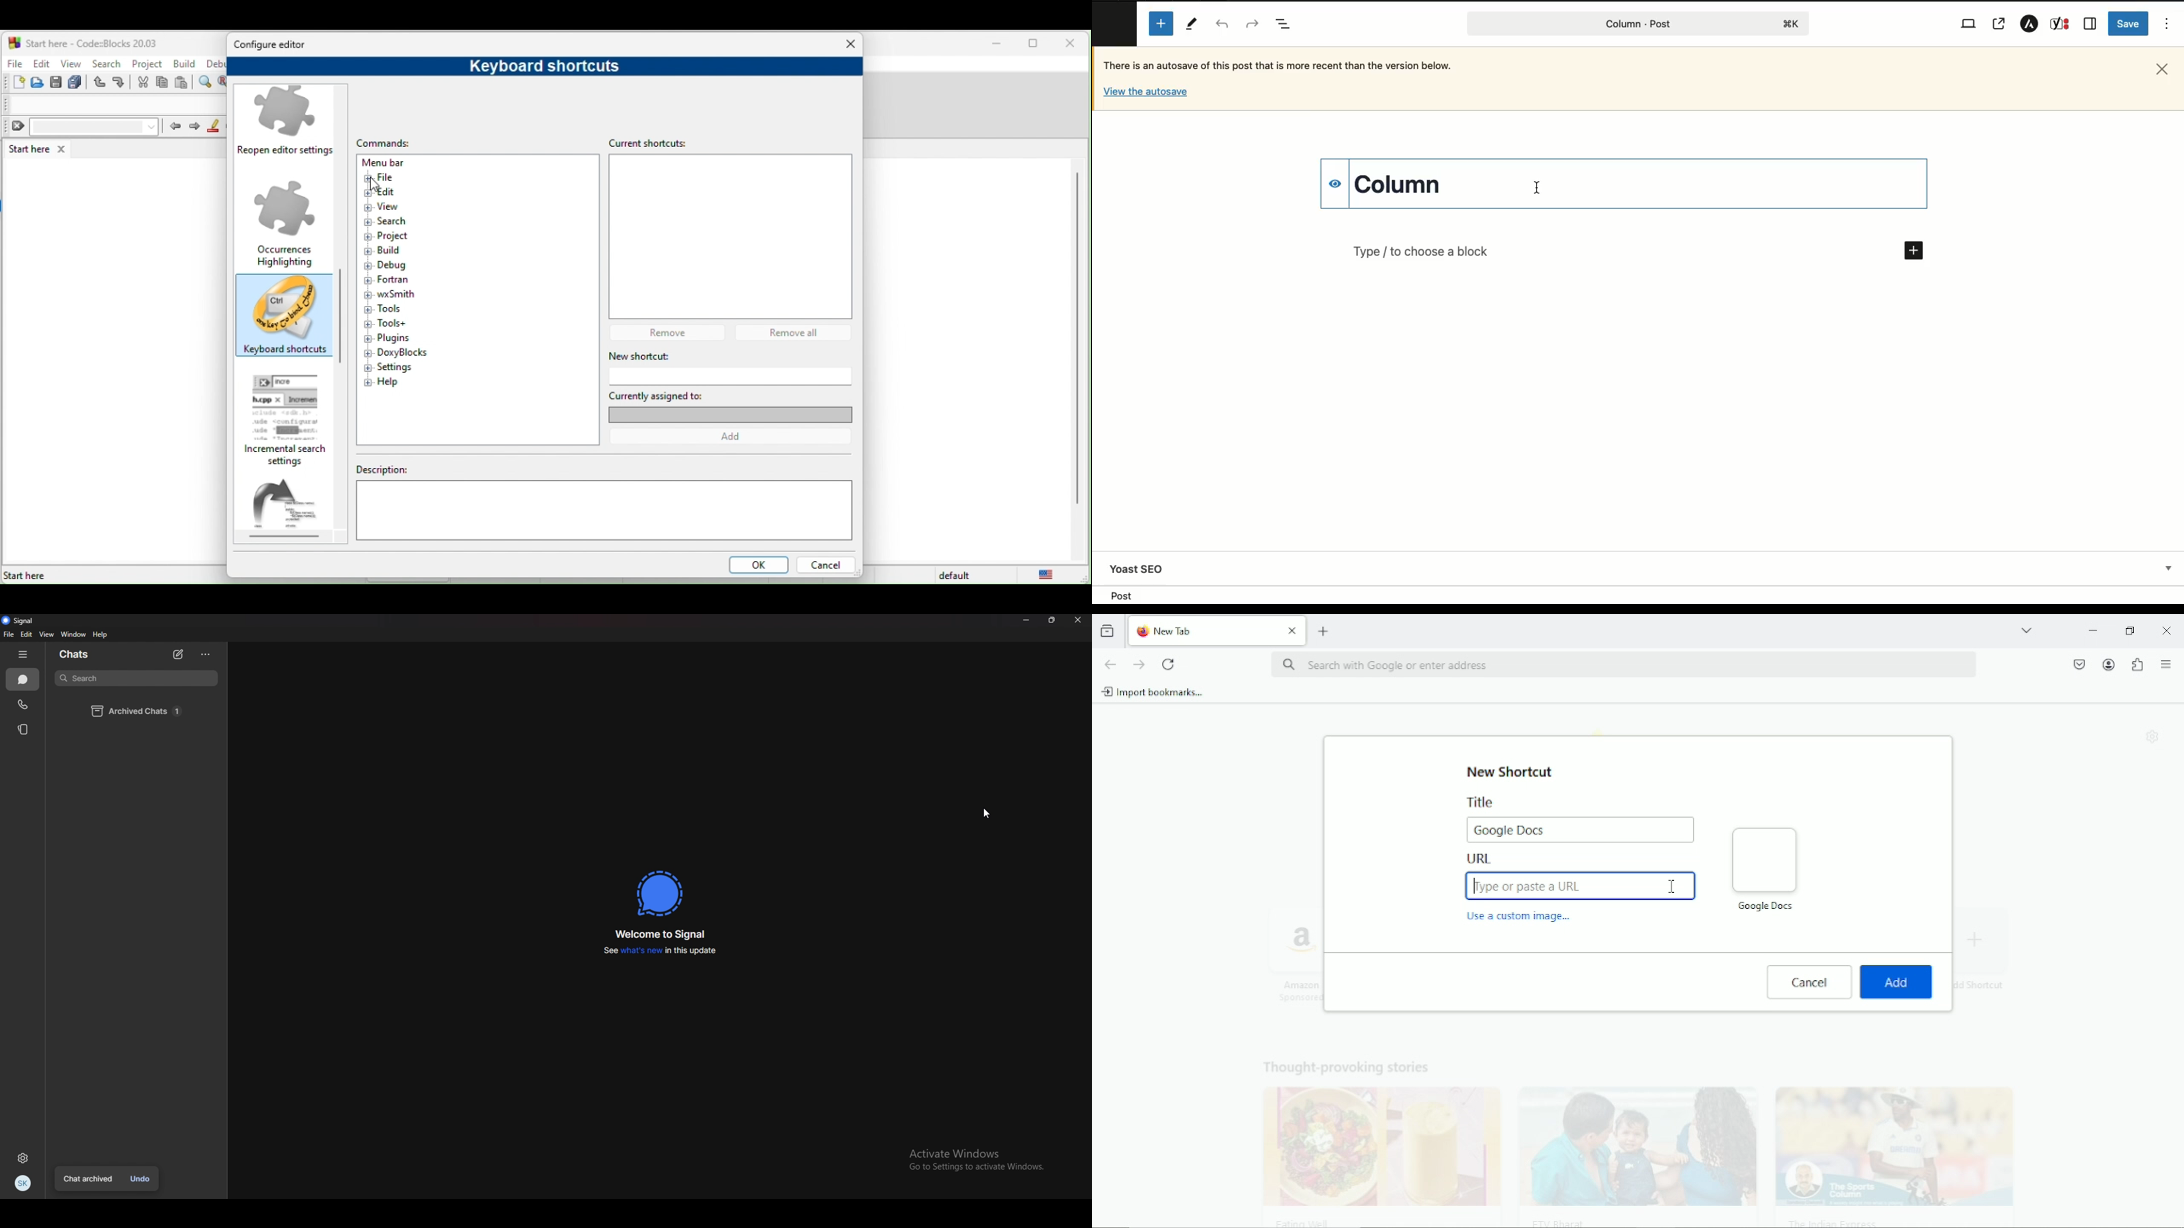  I want to click on tool+, so click(392, 324).